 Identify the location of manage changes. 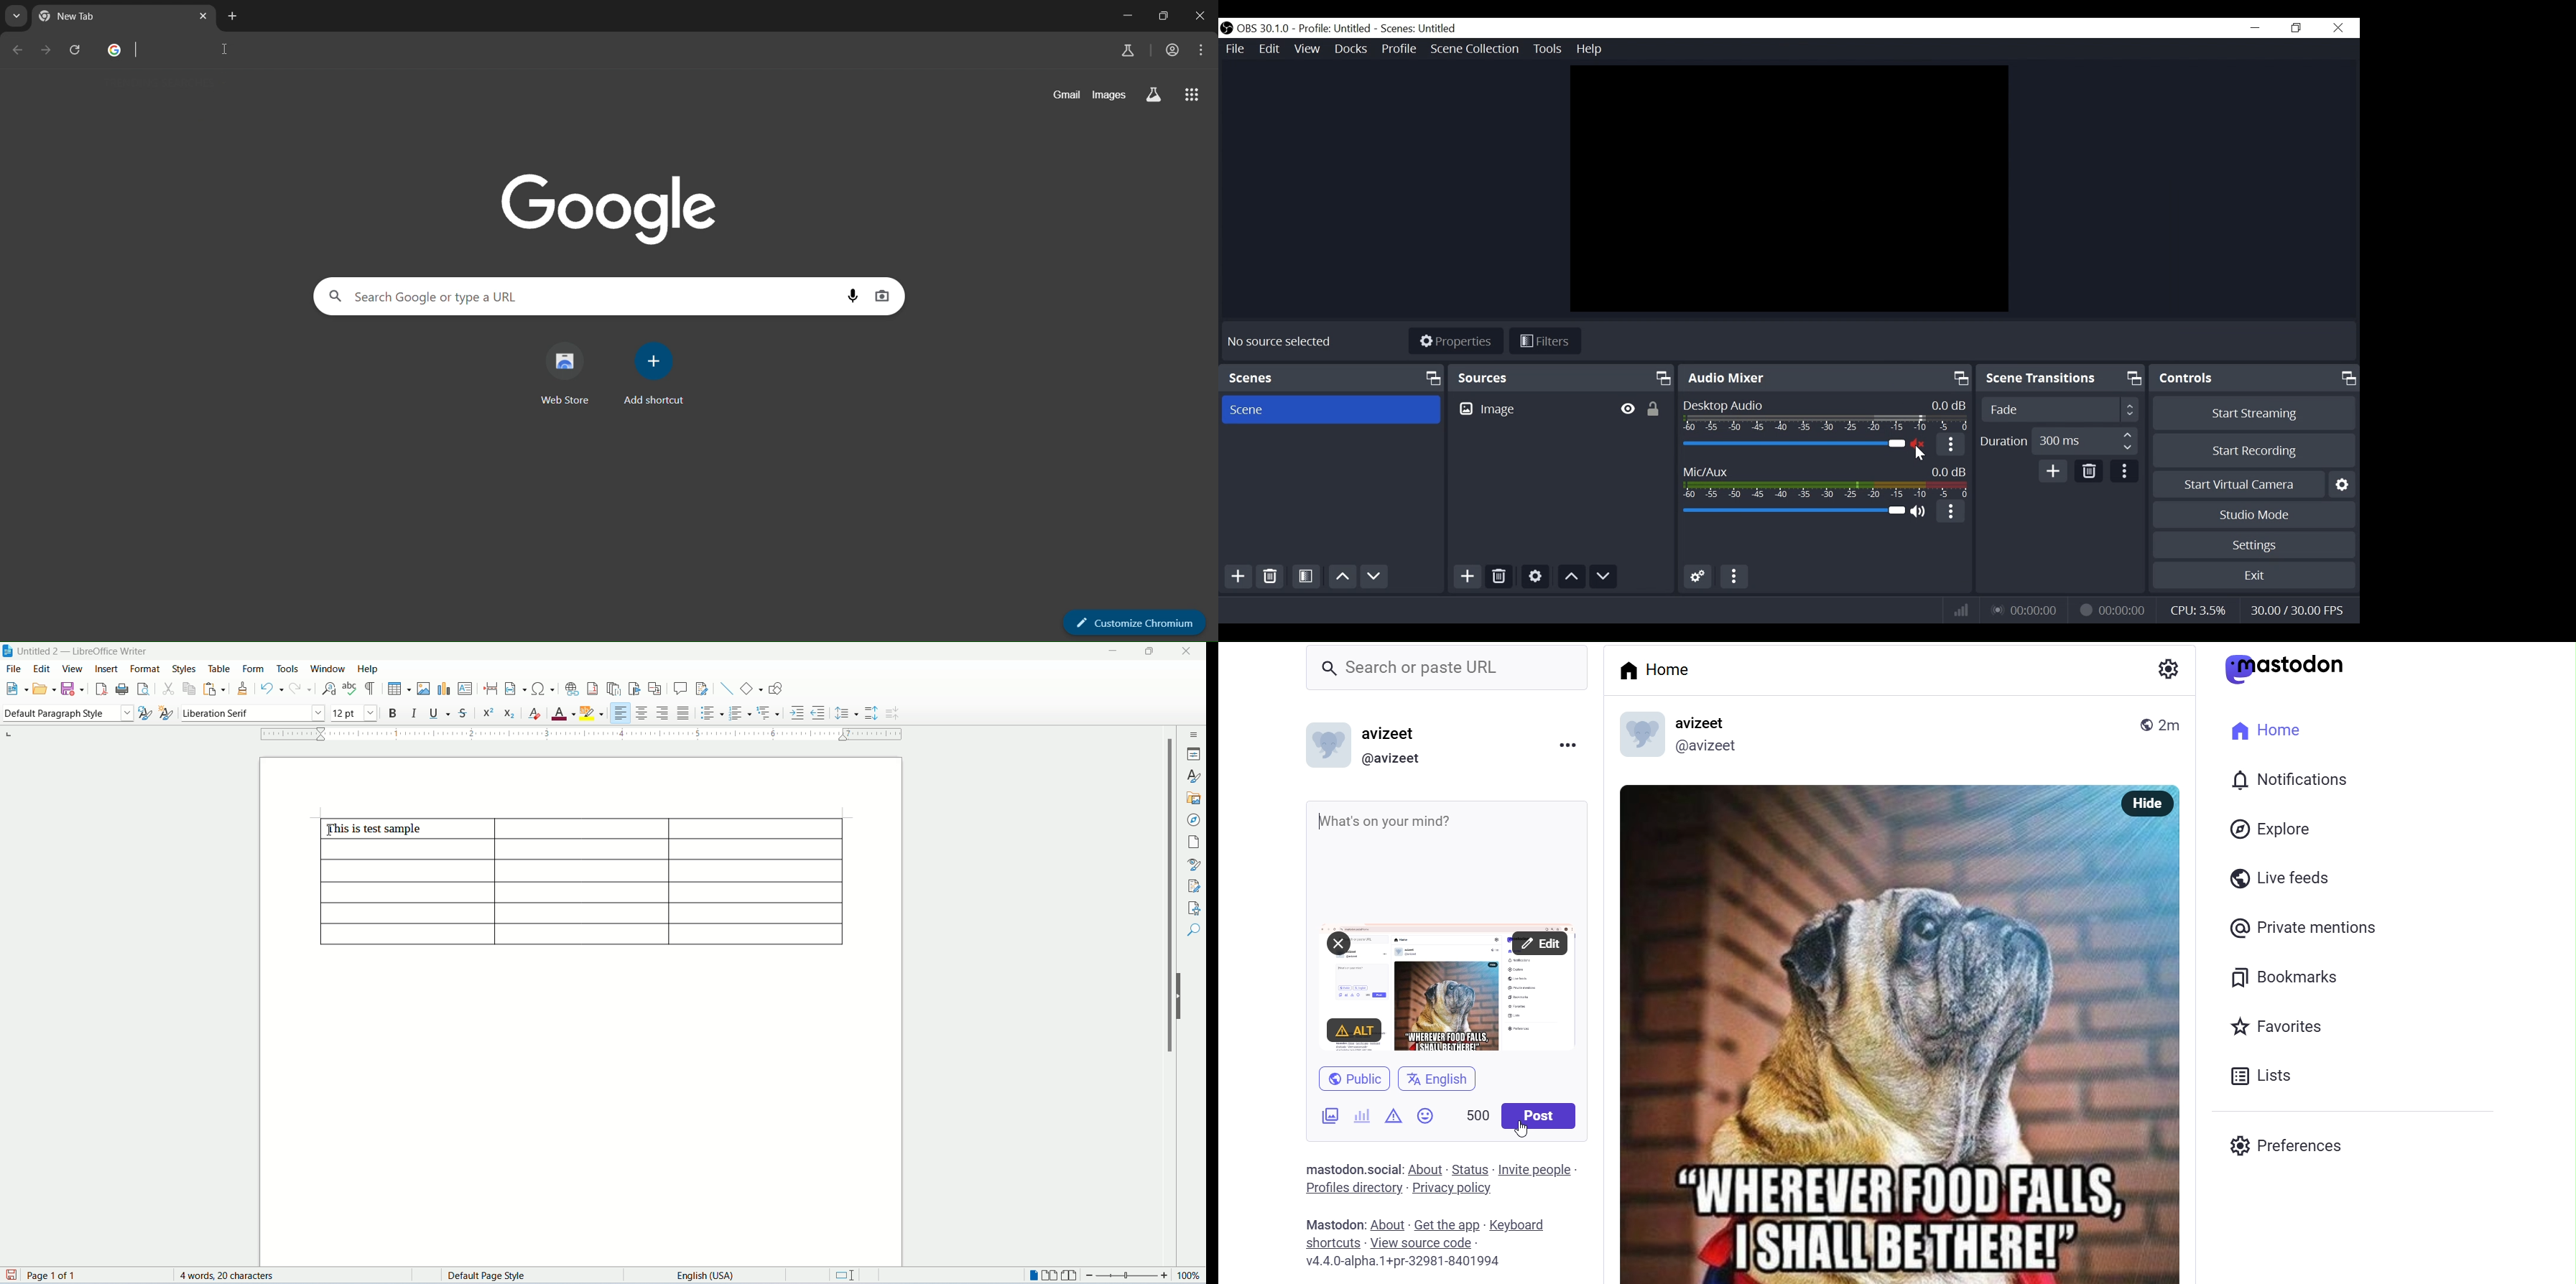
(1195, 886).